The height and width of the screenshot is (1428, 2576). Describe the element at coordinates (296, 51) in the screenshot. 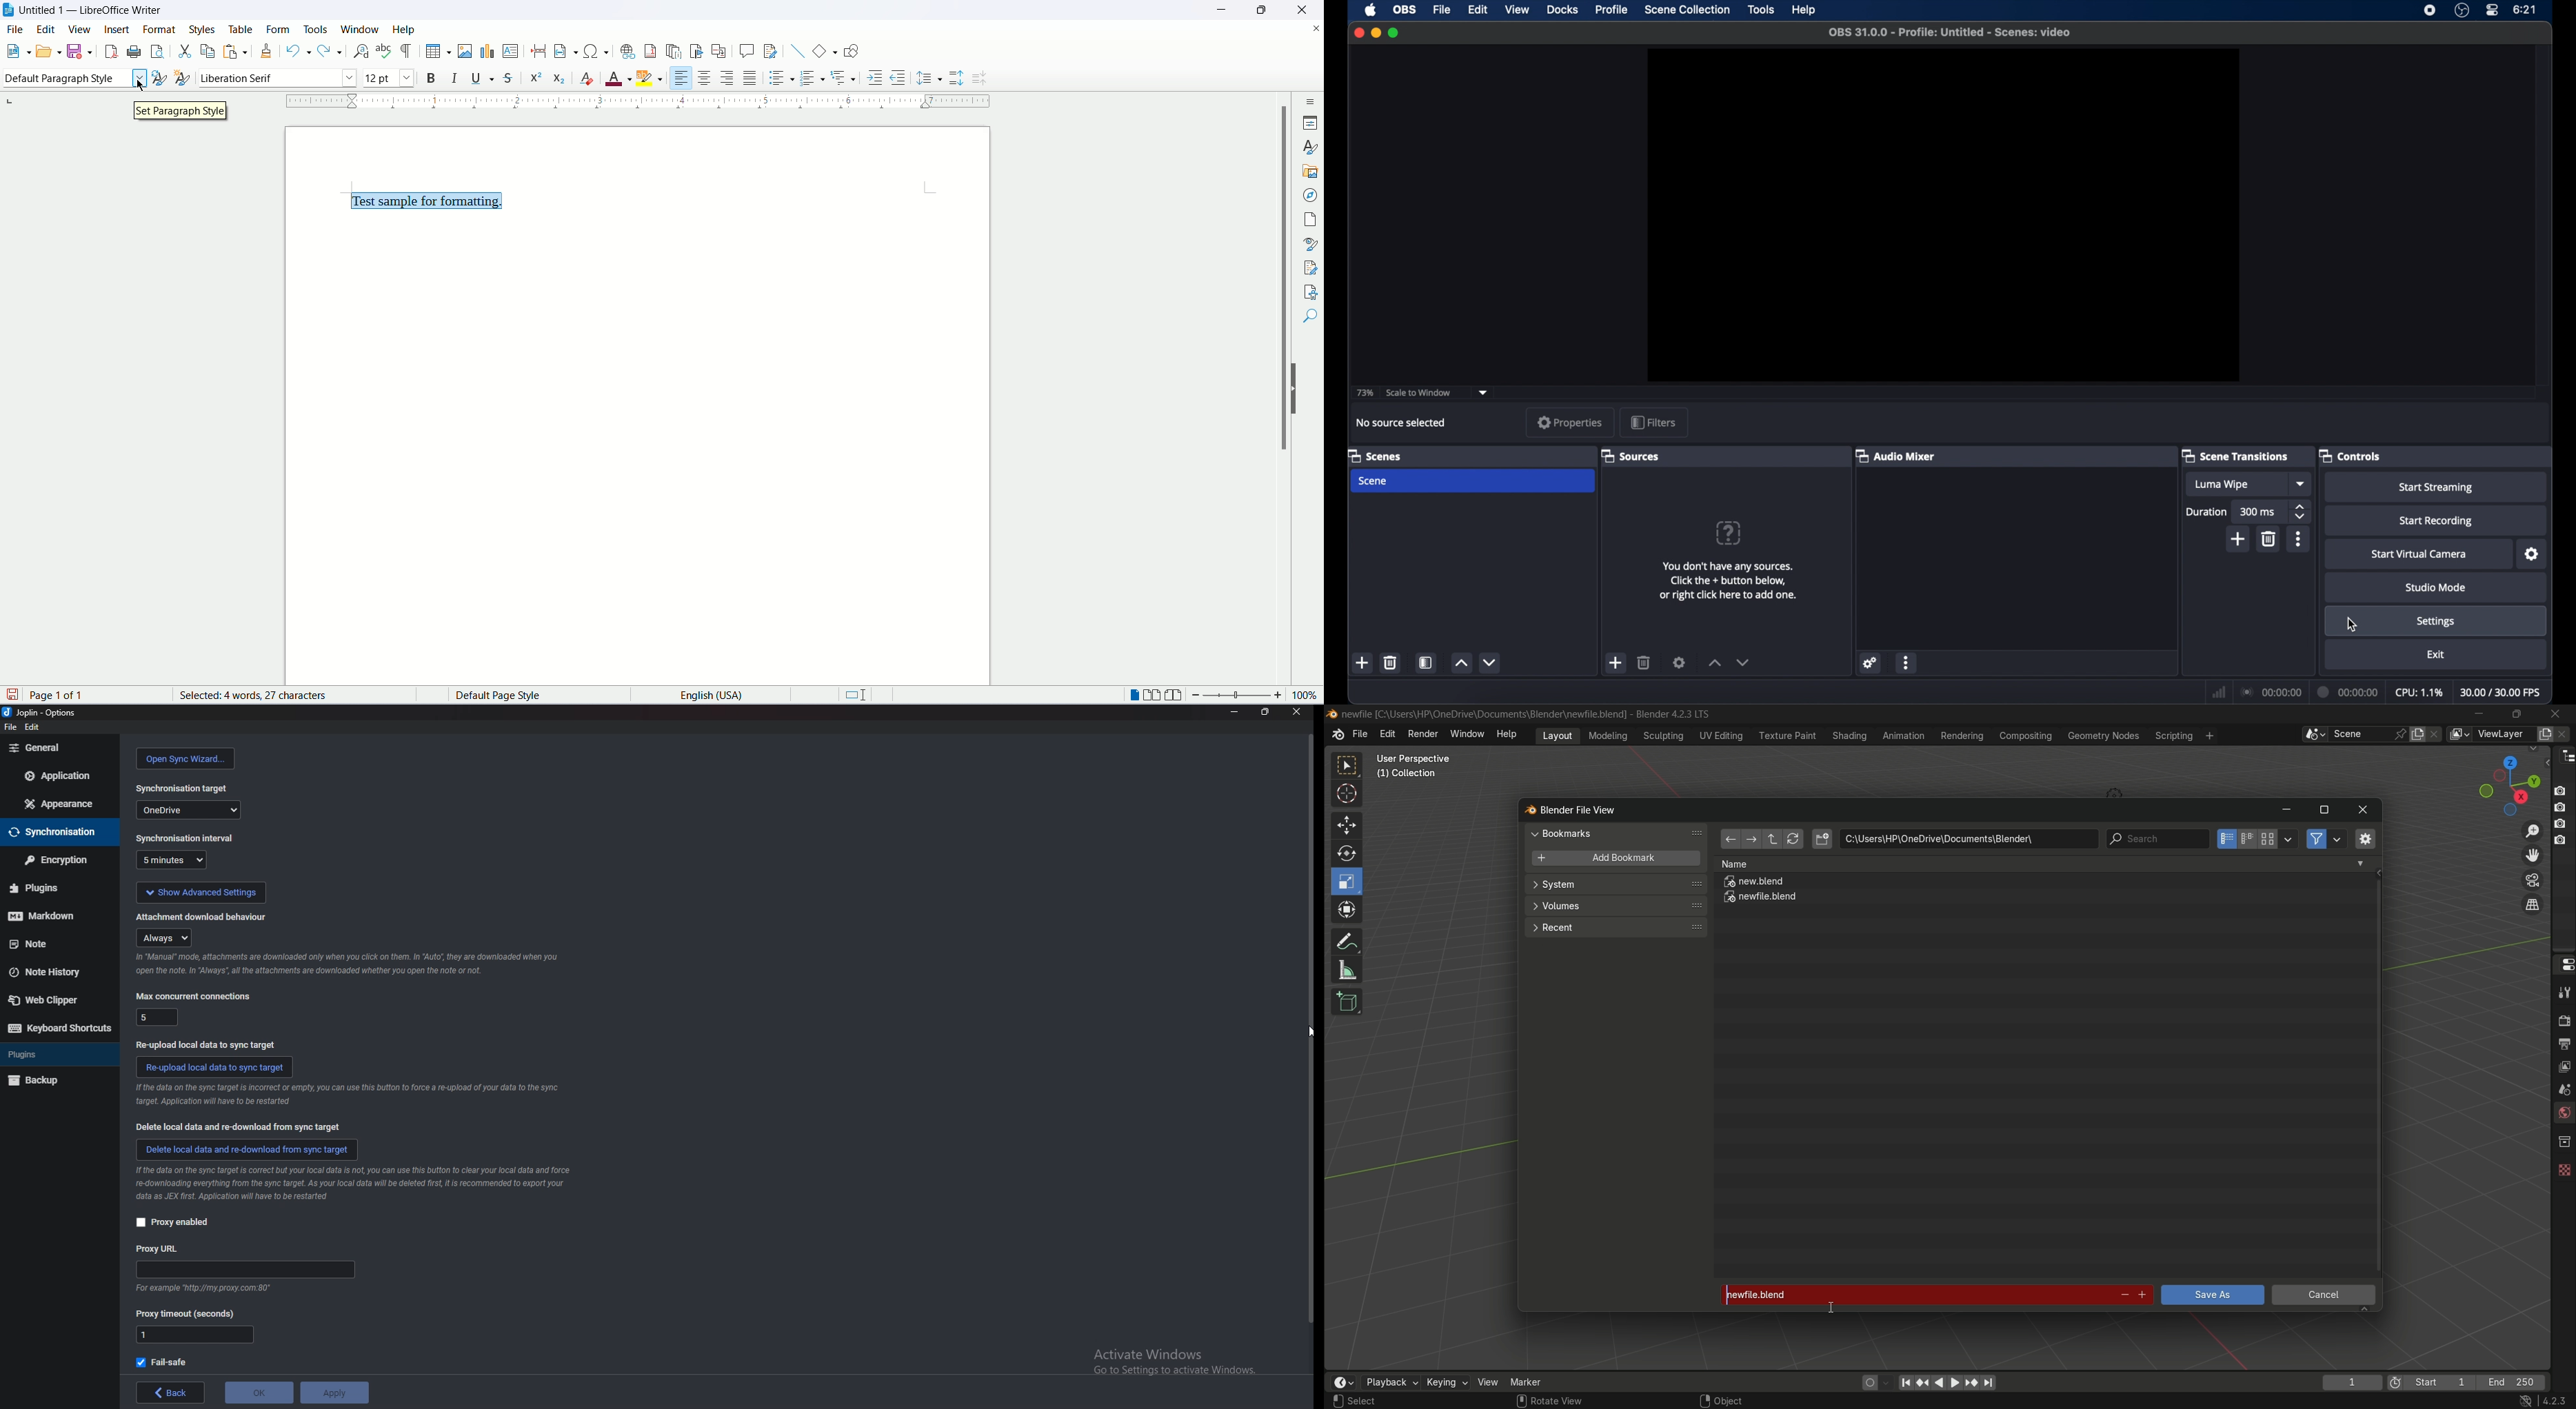

I see `undo` at that location.